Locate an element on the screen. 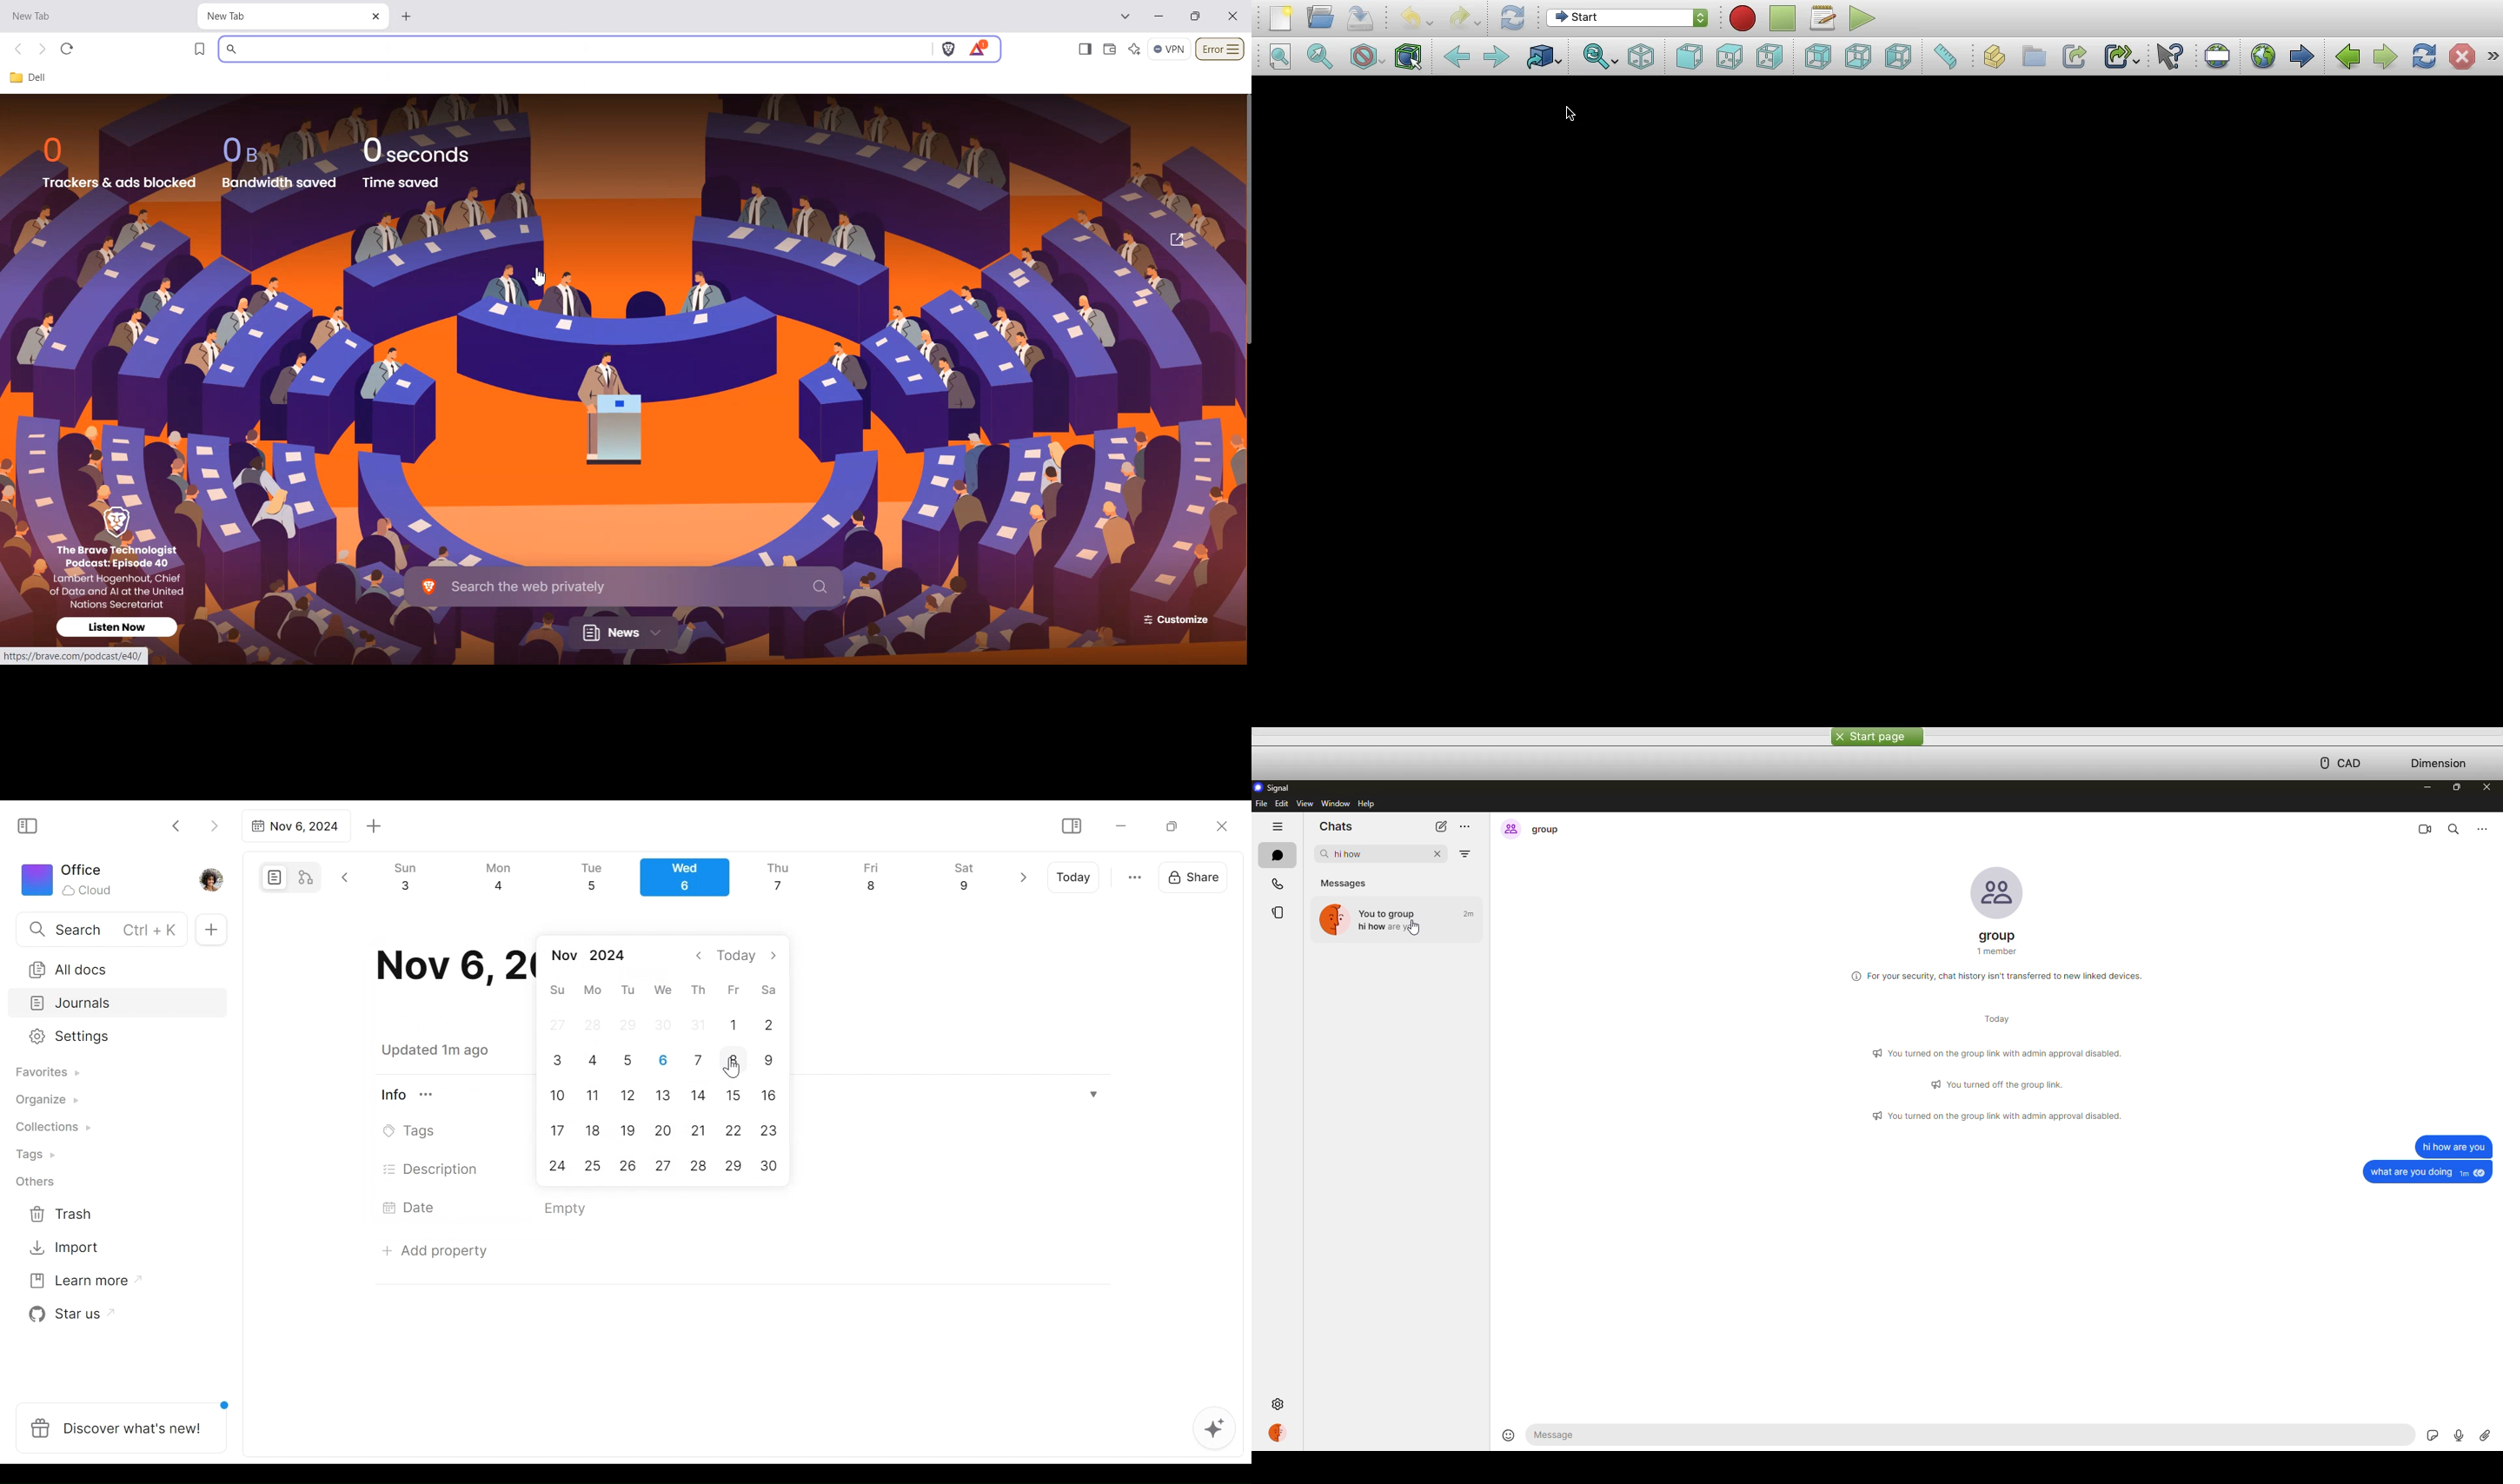 The height and width of the screenshot is (1484, 2520). Restore is located at coordinates (1177, 825).